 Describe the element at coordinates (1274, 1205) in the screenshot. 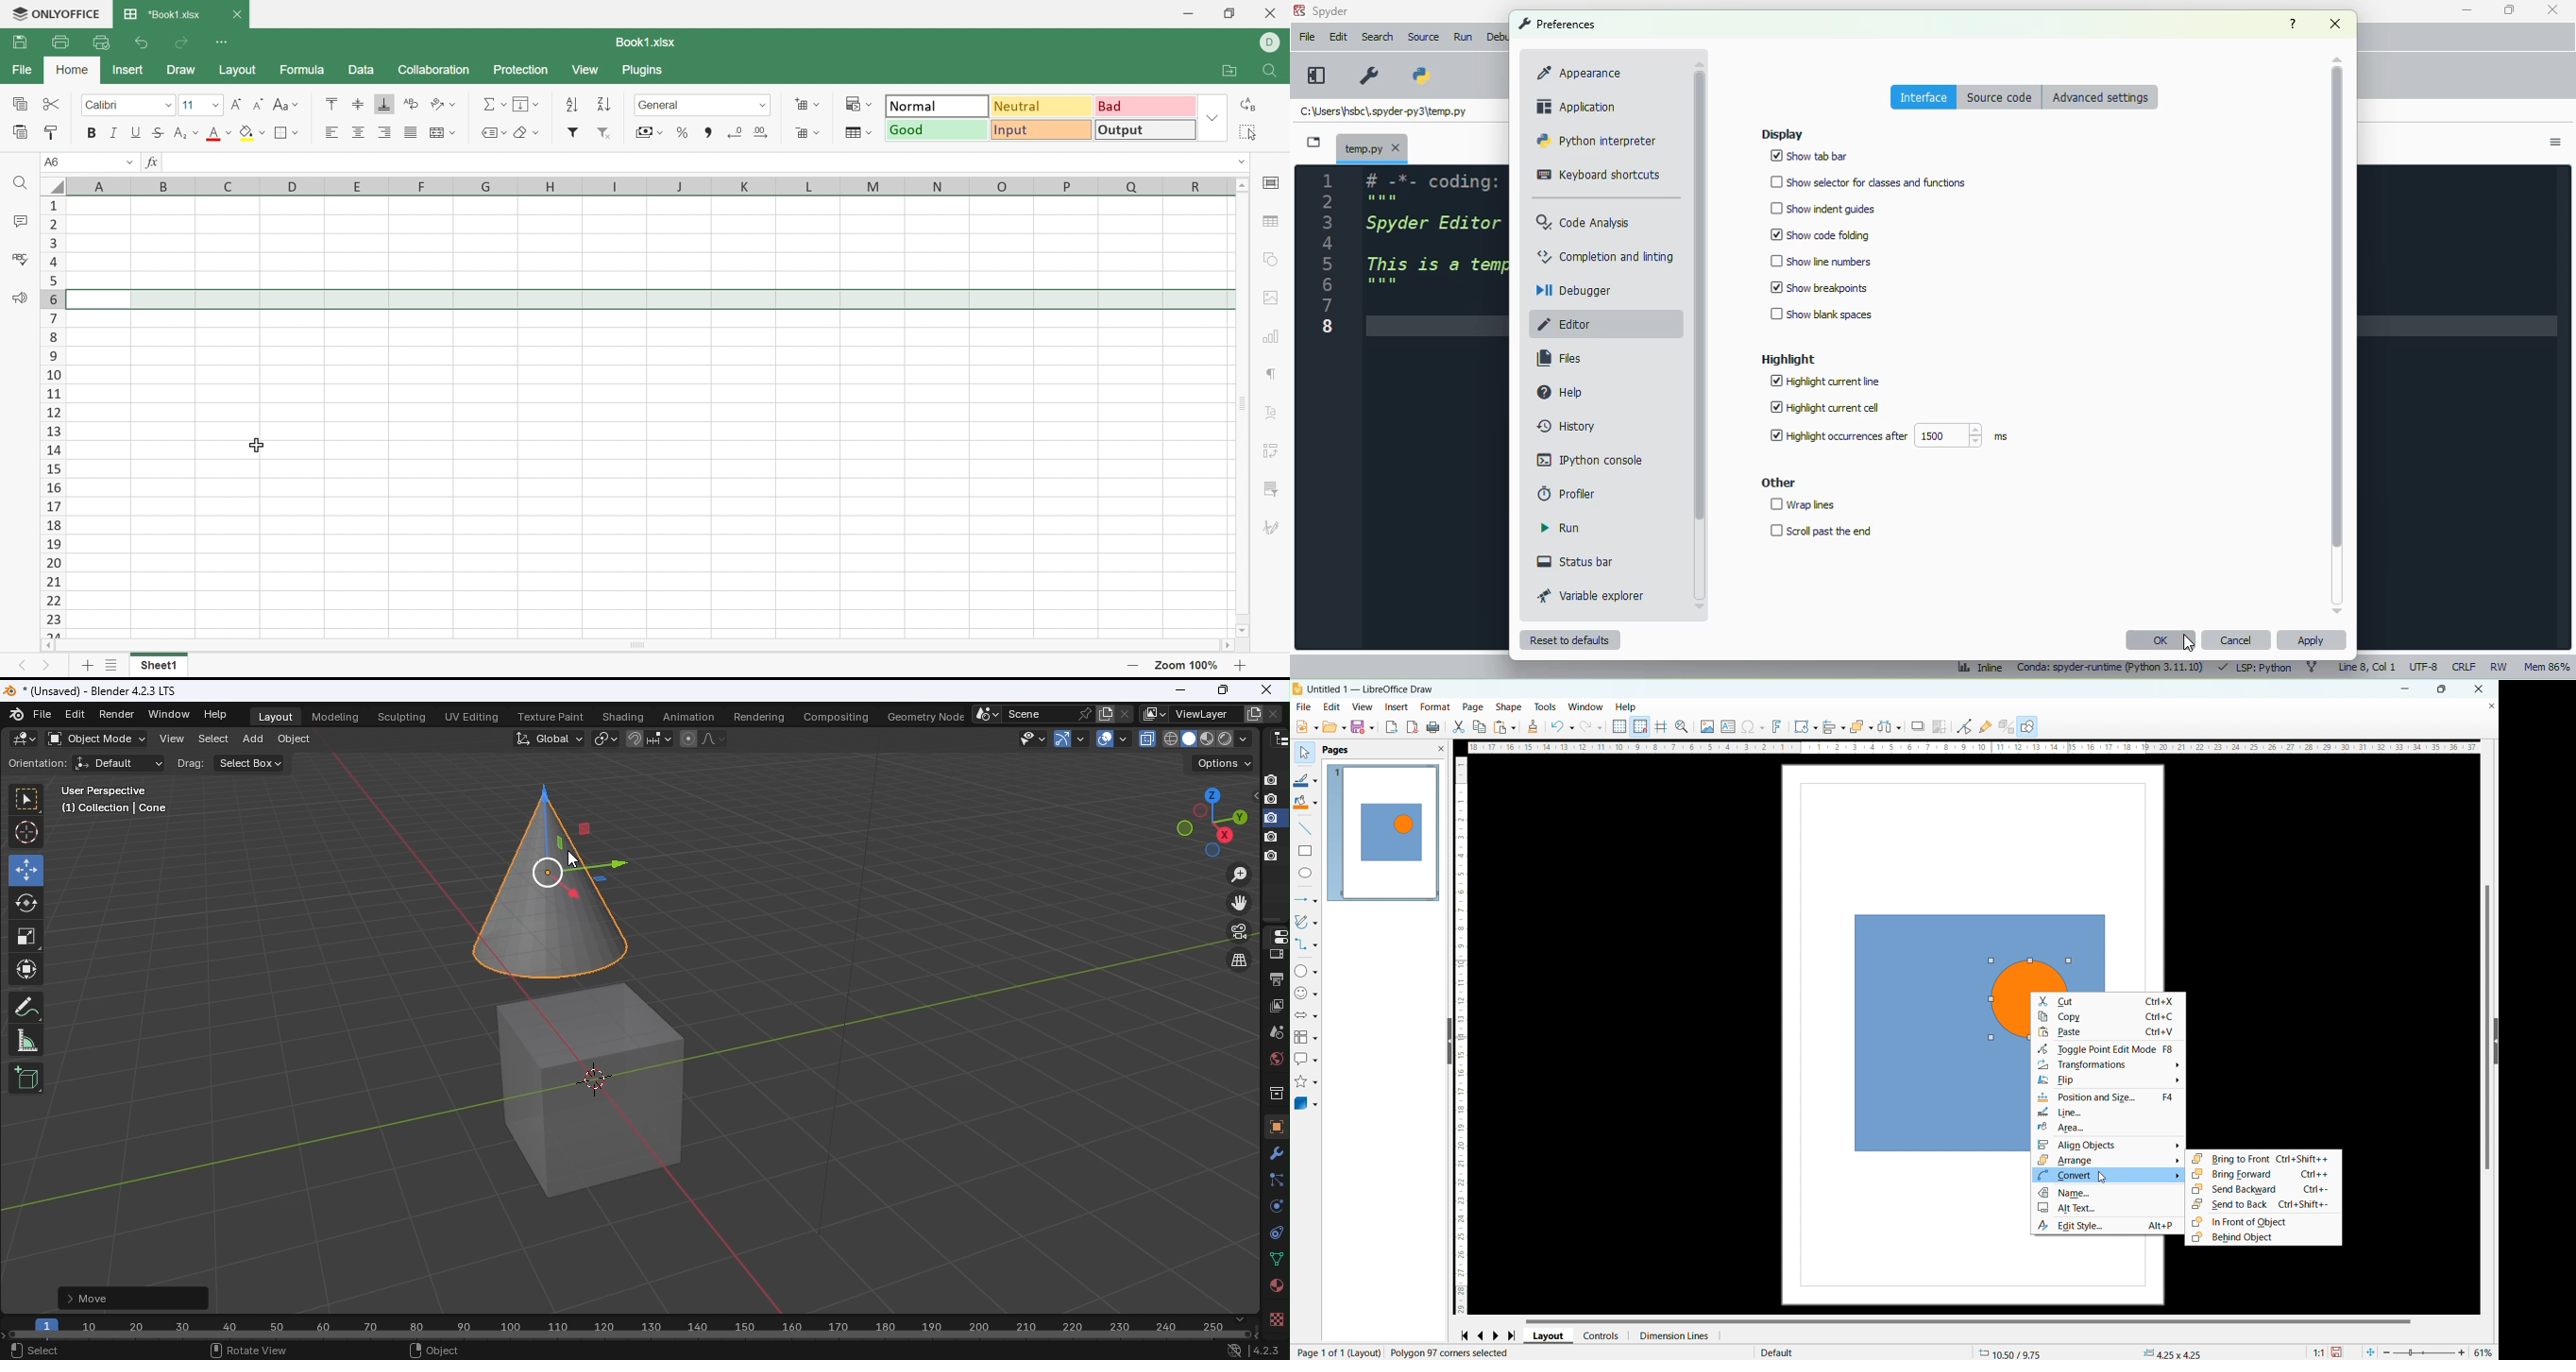

I see `Physics` at that location.